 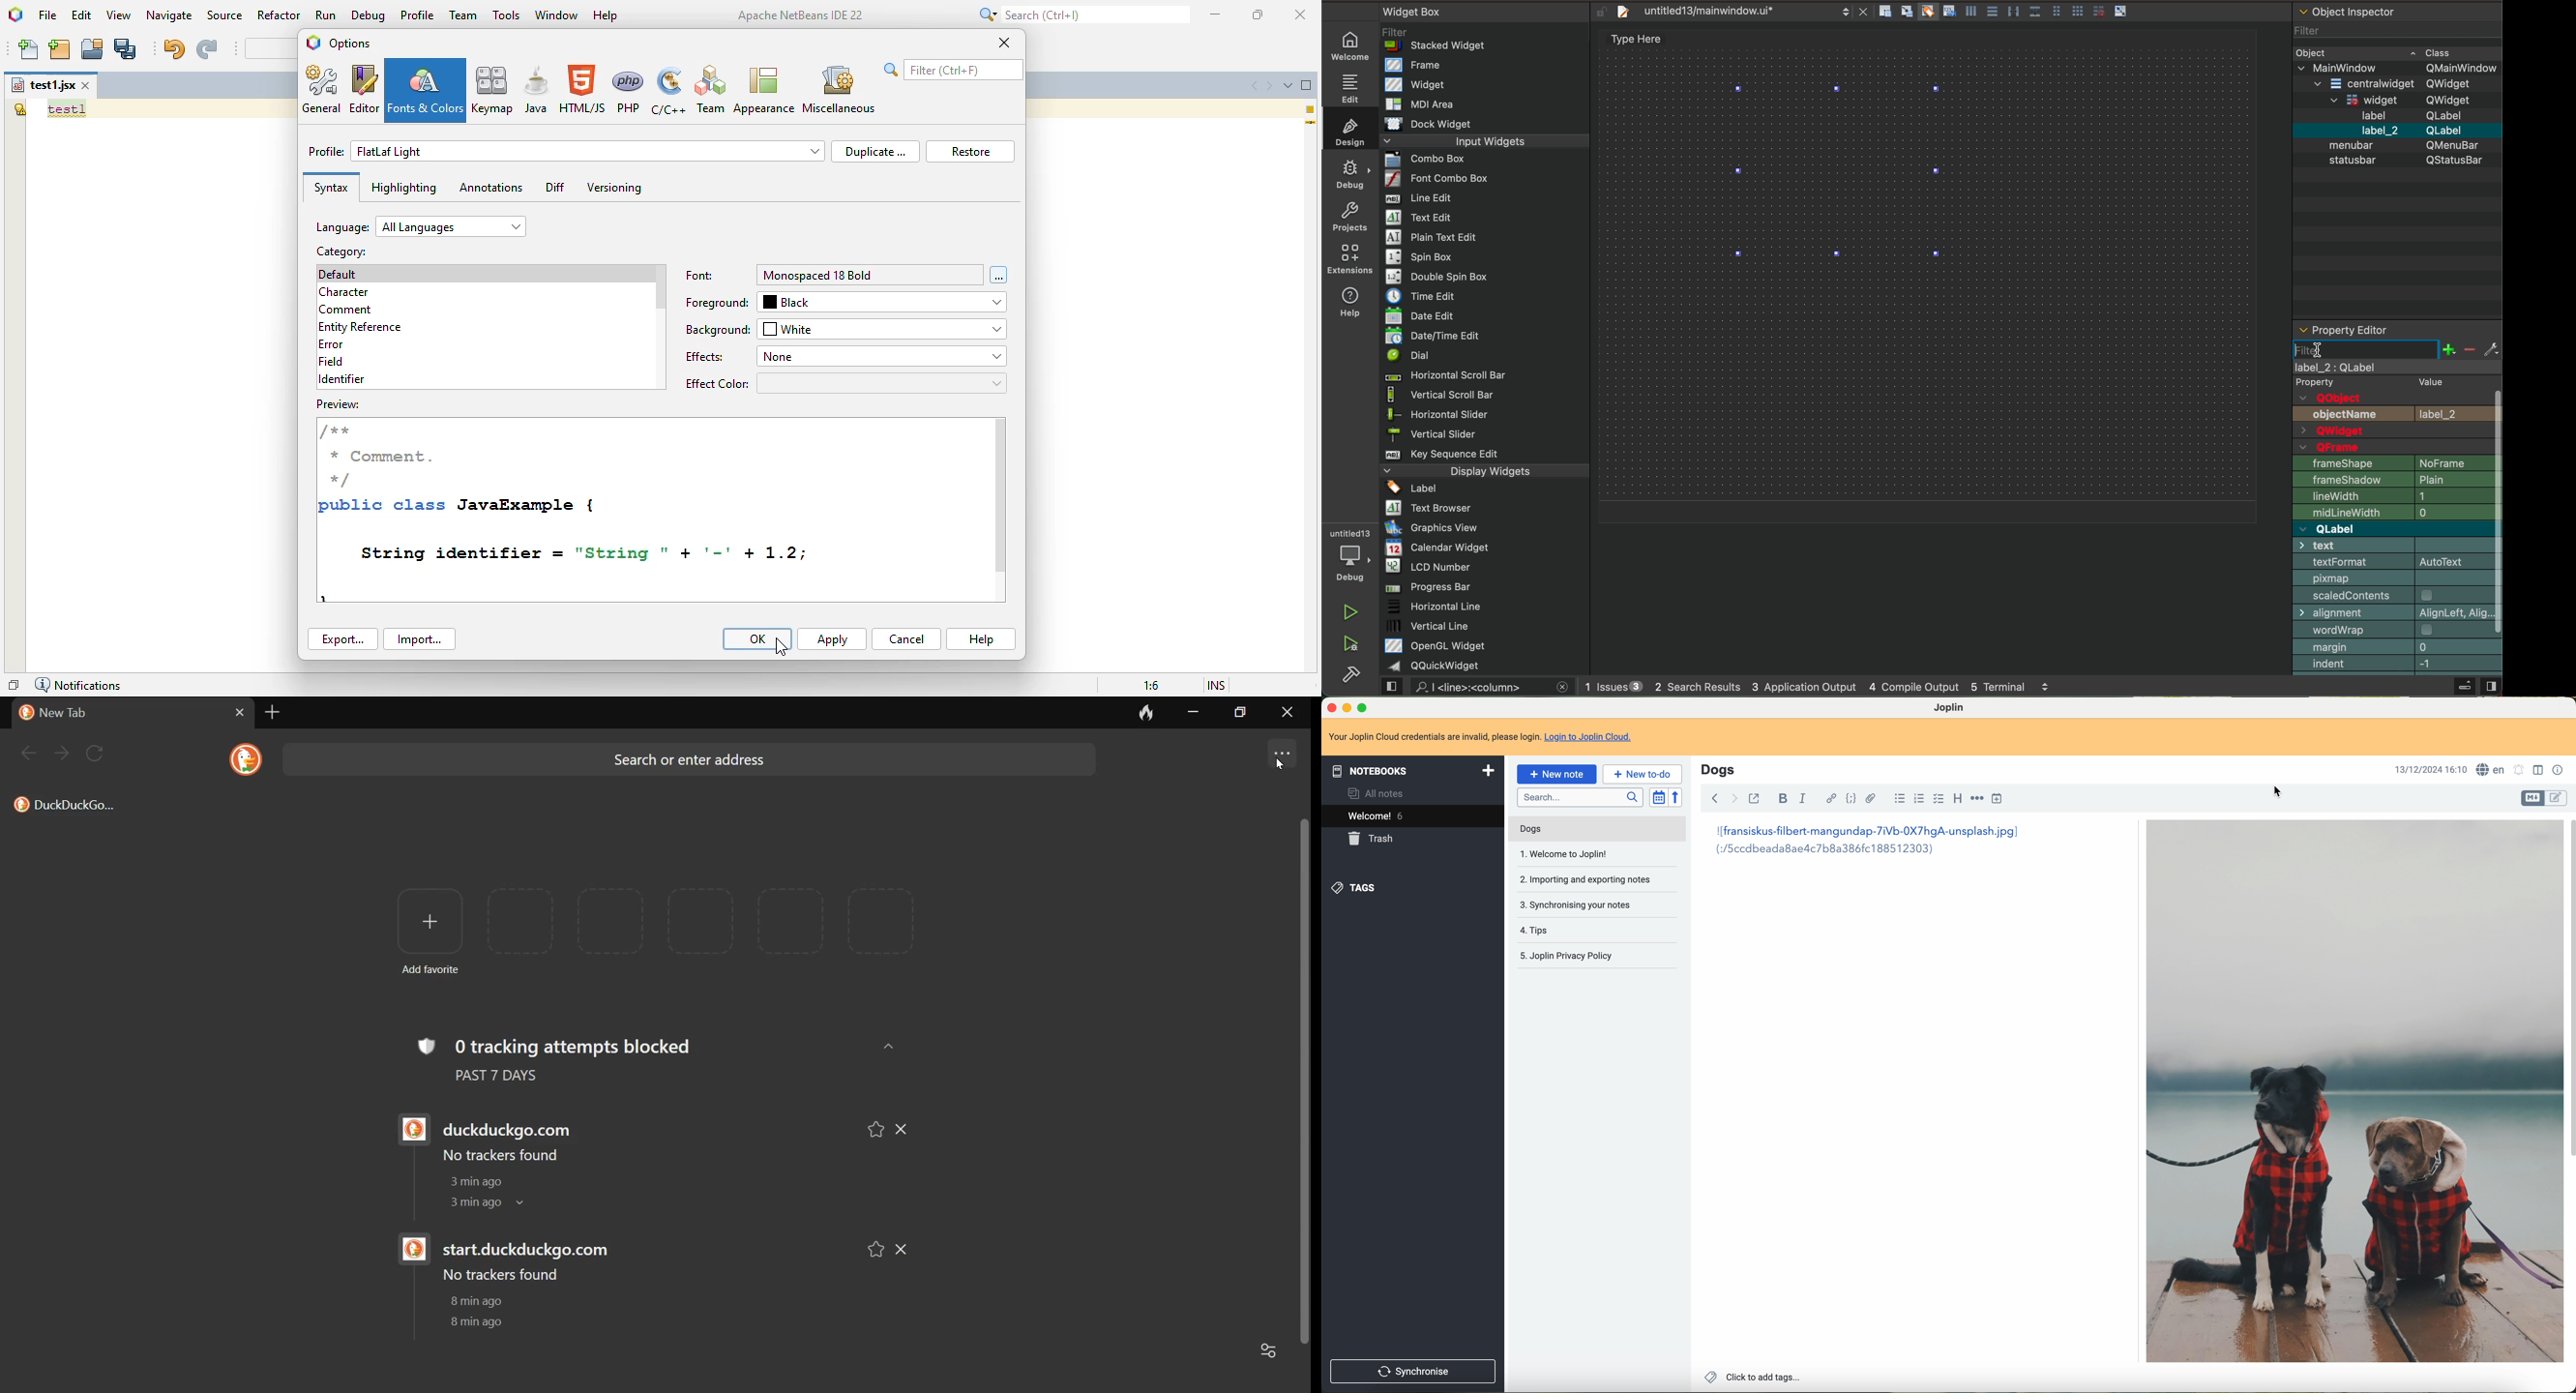 I want to click on Joplin, so click(x=1951, y=707).